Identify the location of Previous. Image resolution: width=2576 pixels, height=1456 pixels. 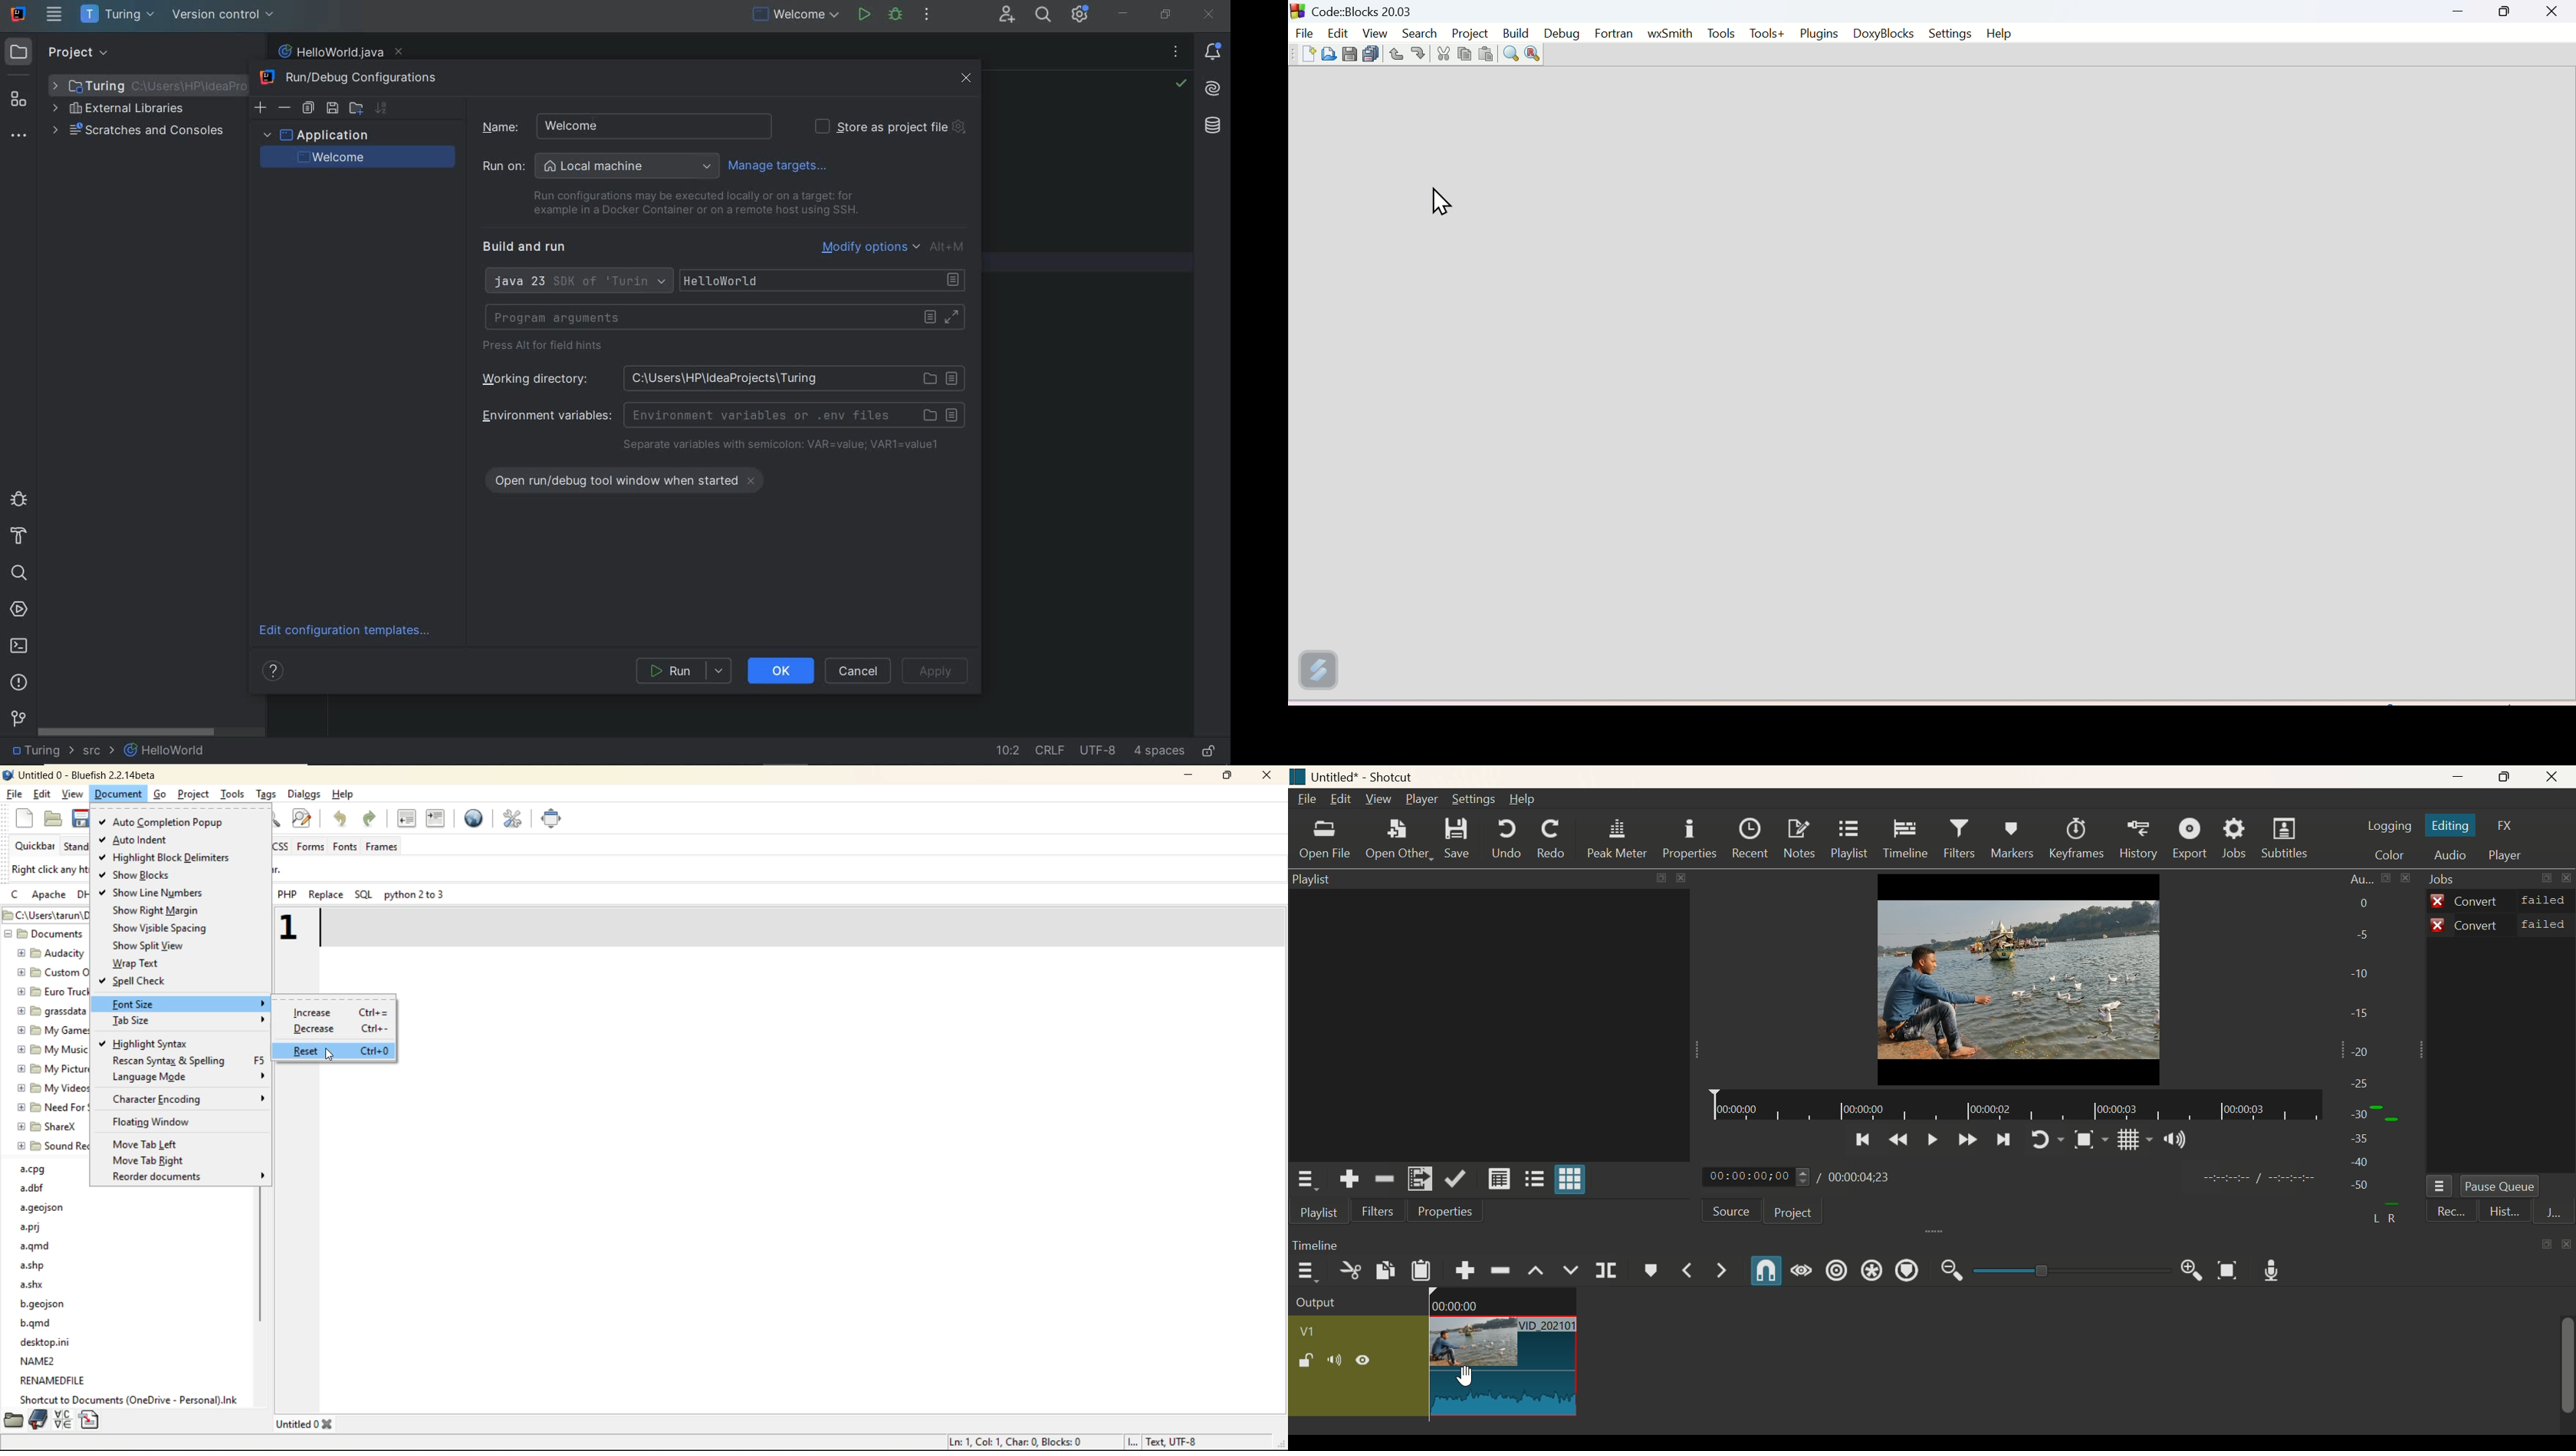
(1898, 1143).